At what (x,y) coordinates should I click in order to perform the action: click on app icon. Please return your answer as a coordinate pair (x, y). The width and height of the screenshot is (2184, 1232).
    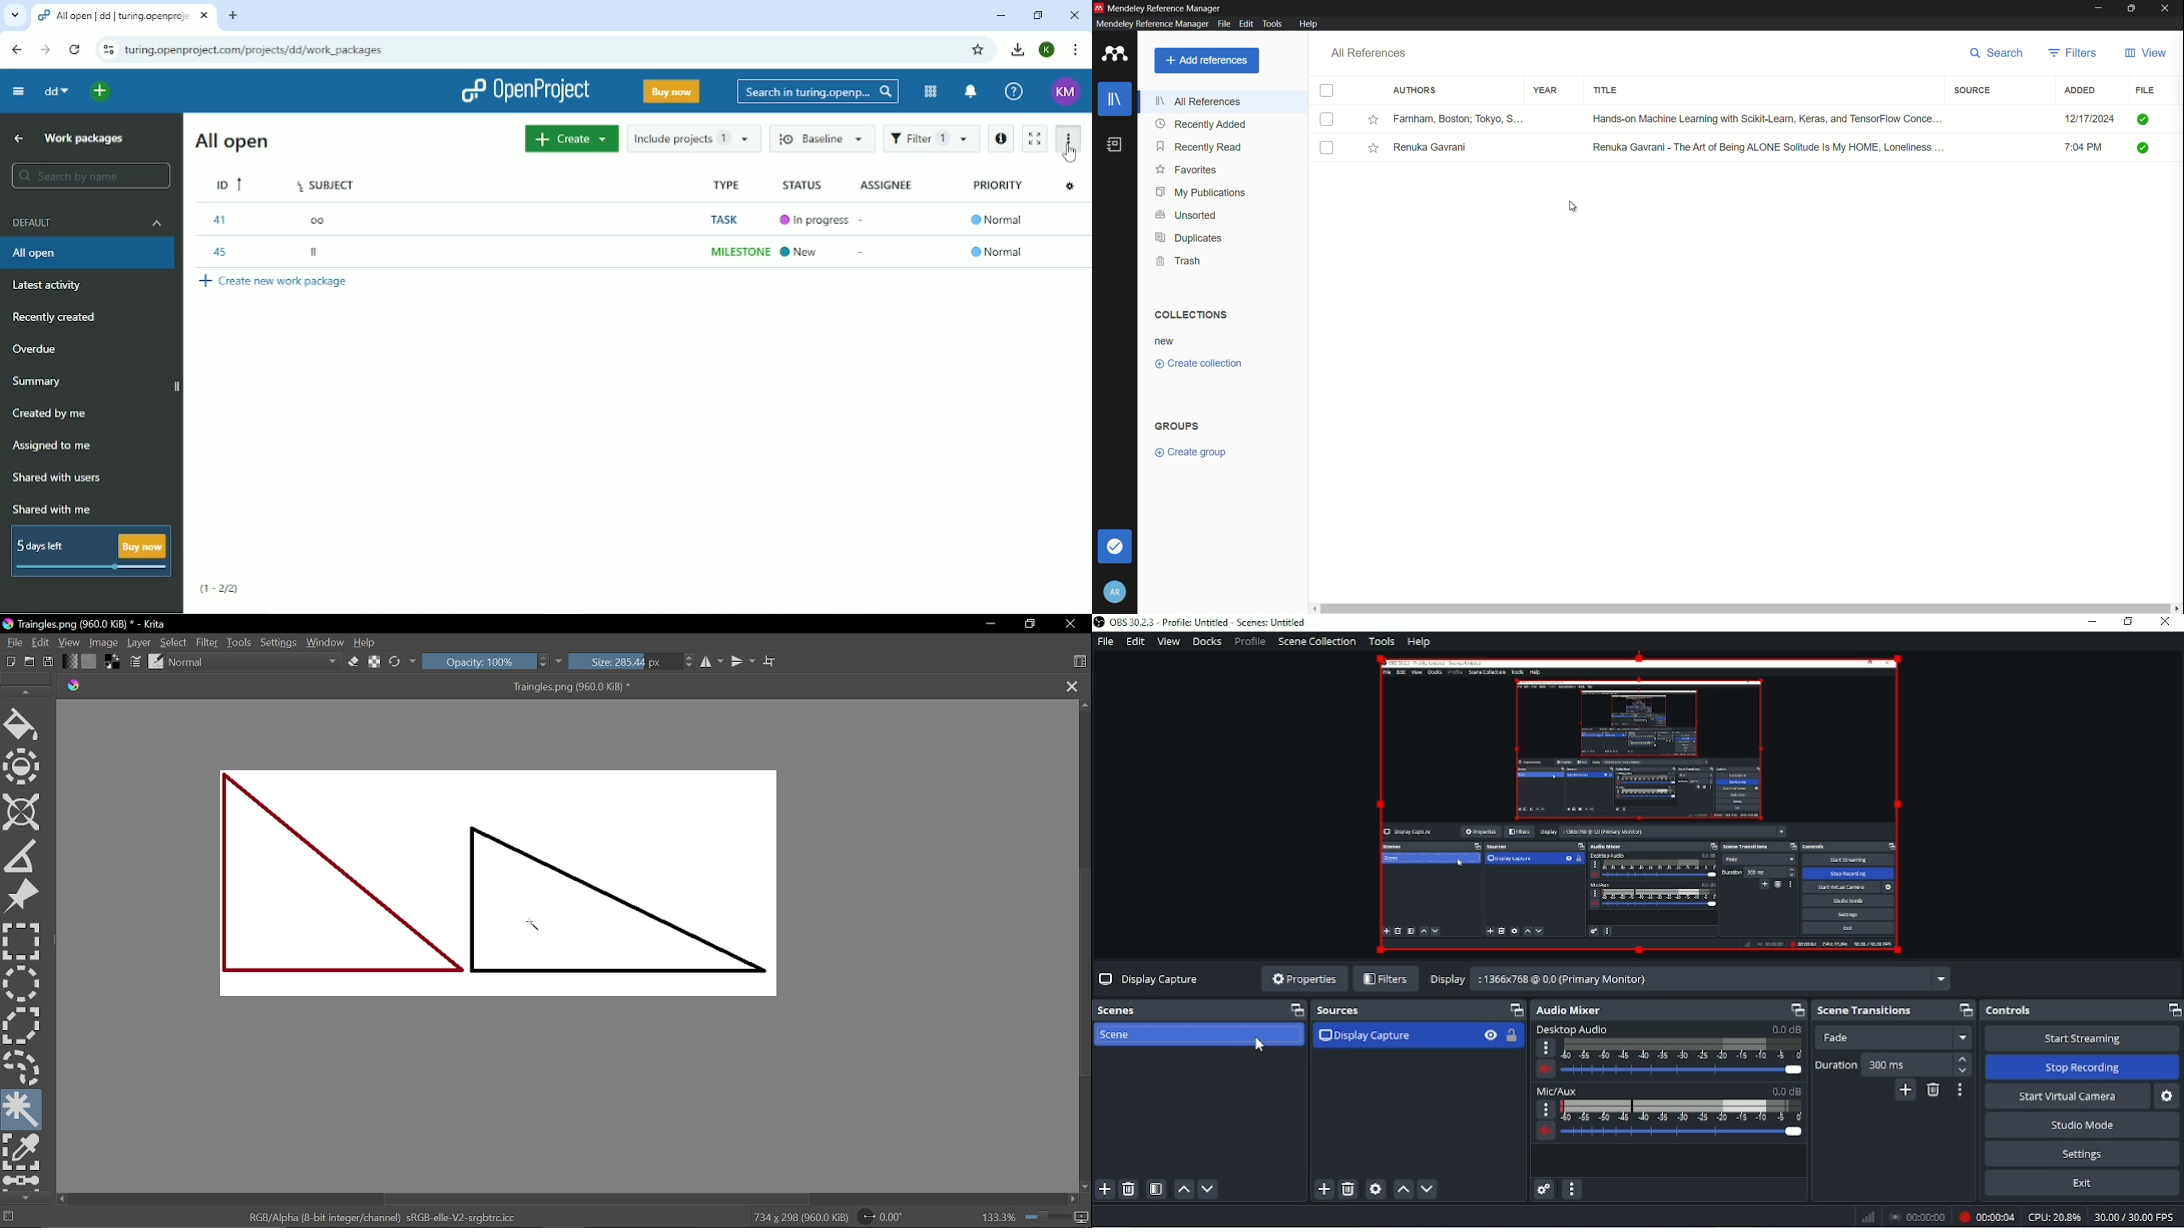
    Looking at the image, I should click on (1112, 54).